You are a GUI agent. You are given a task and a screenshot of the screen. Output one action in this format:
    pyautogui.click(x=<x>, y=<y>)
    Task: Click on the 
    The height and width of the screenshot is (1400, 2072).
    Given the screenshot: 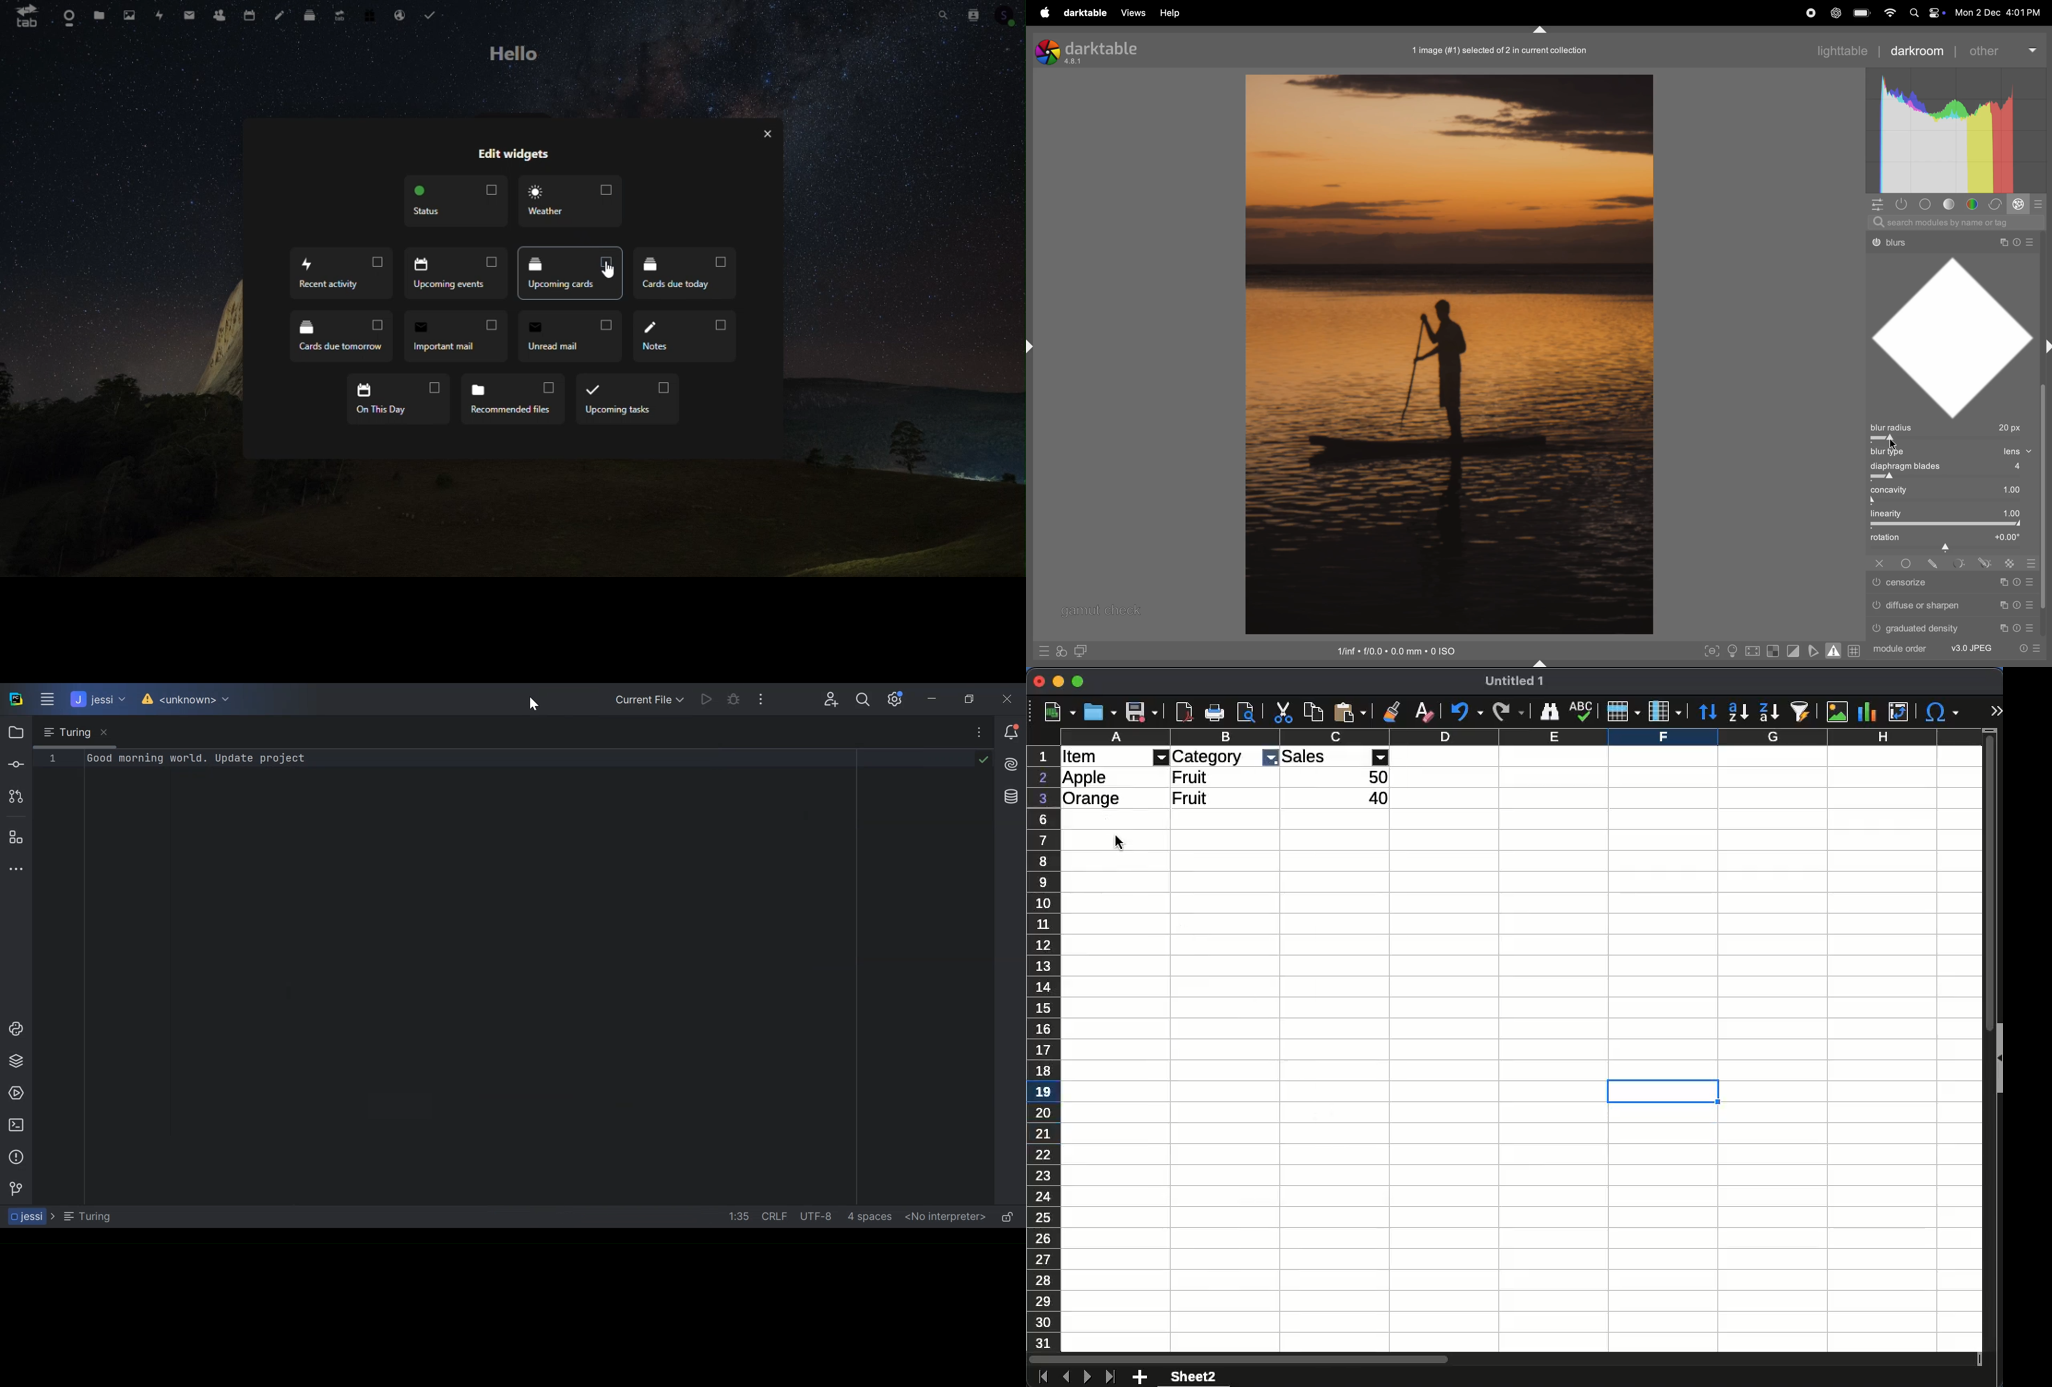 What is the action you would take?
    pyautogui.click(x=1934, y=564)
    